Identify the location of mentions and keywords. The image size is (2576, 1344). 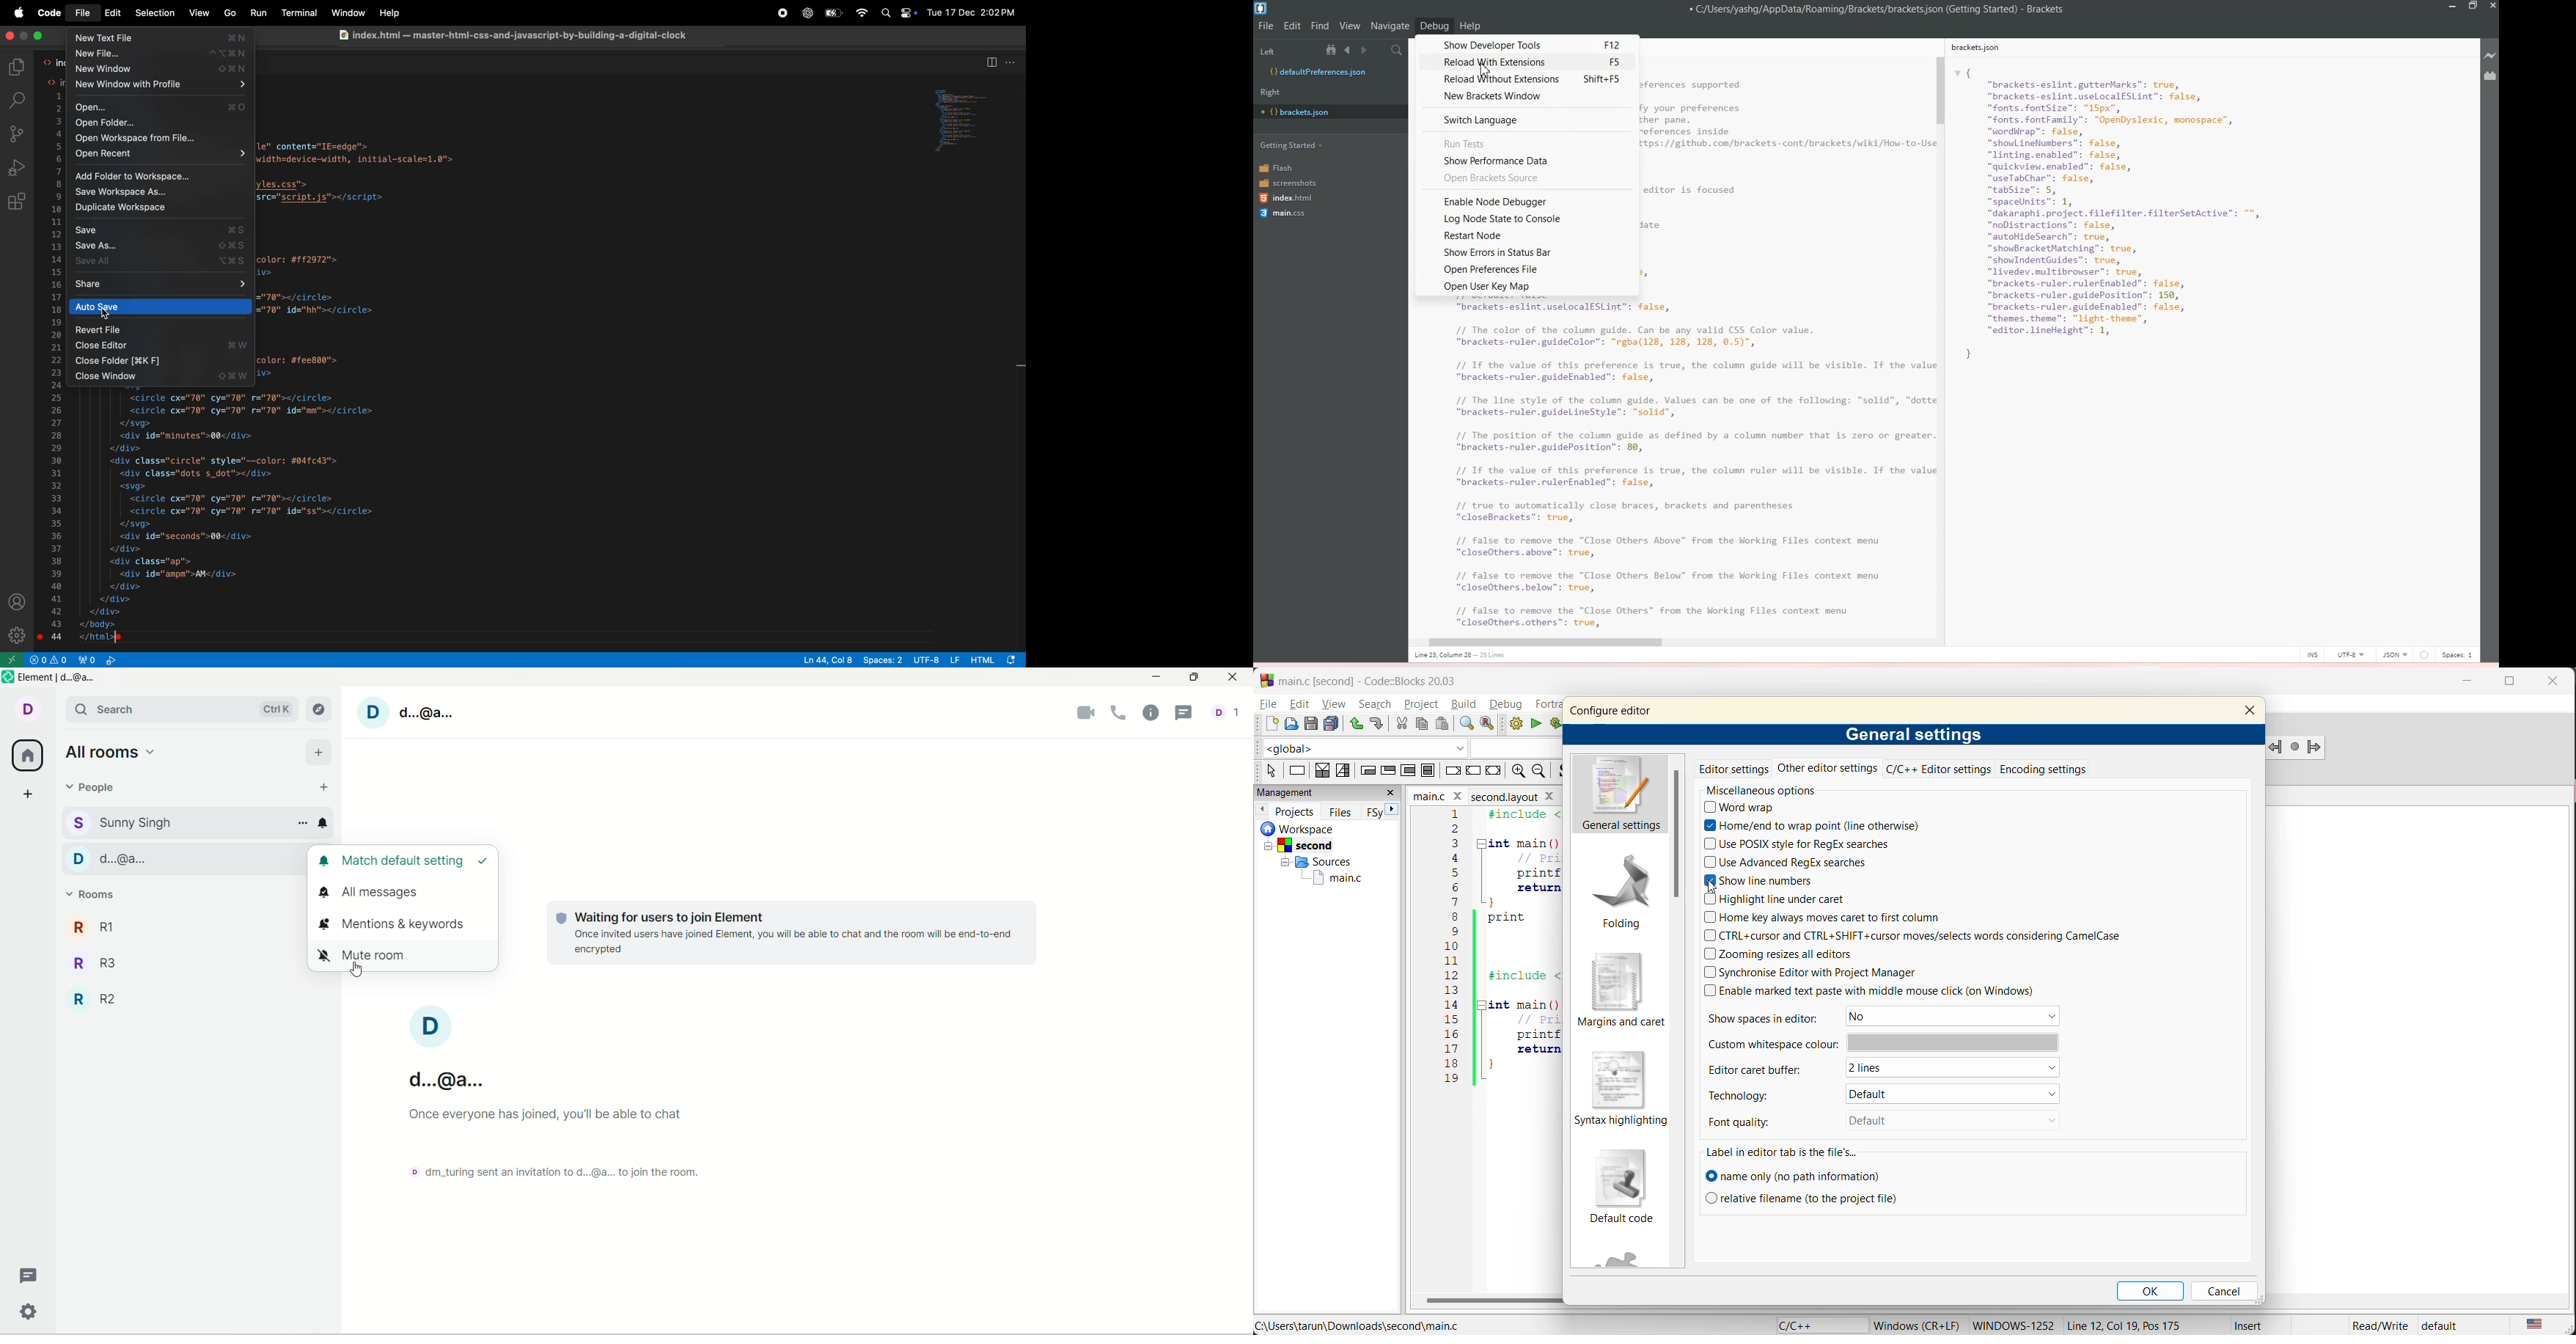
(404, 924).